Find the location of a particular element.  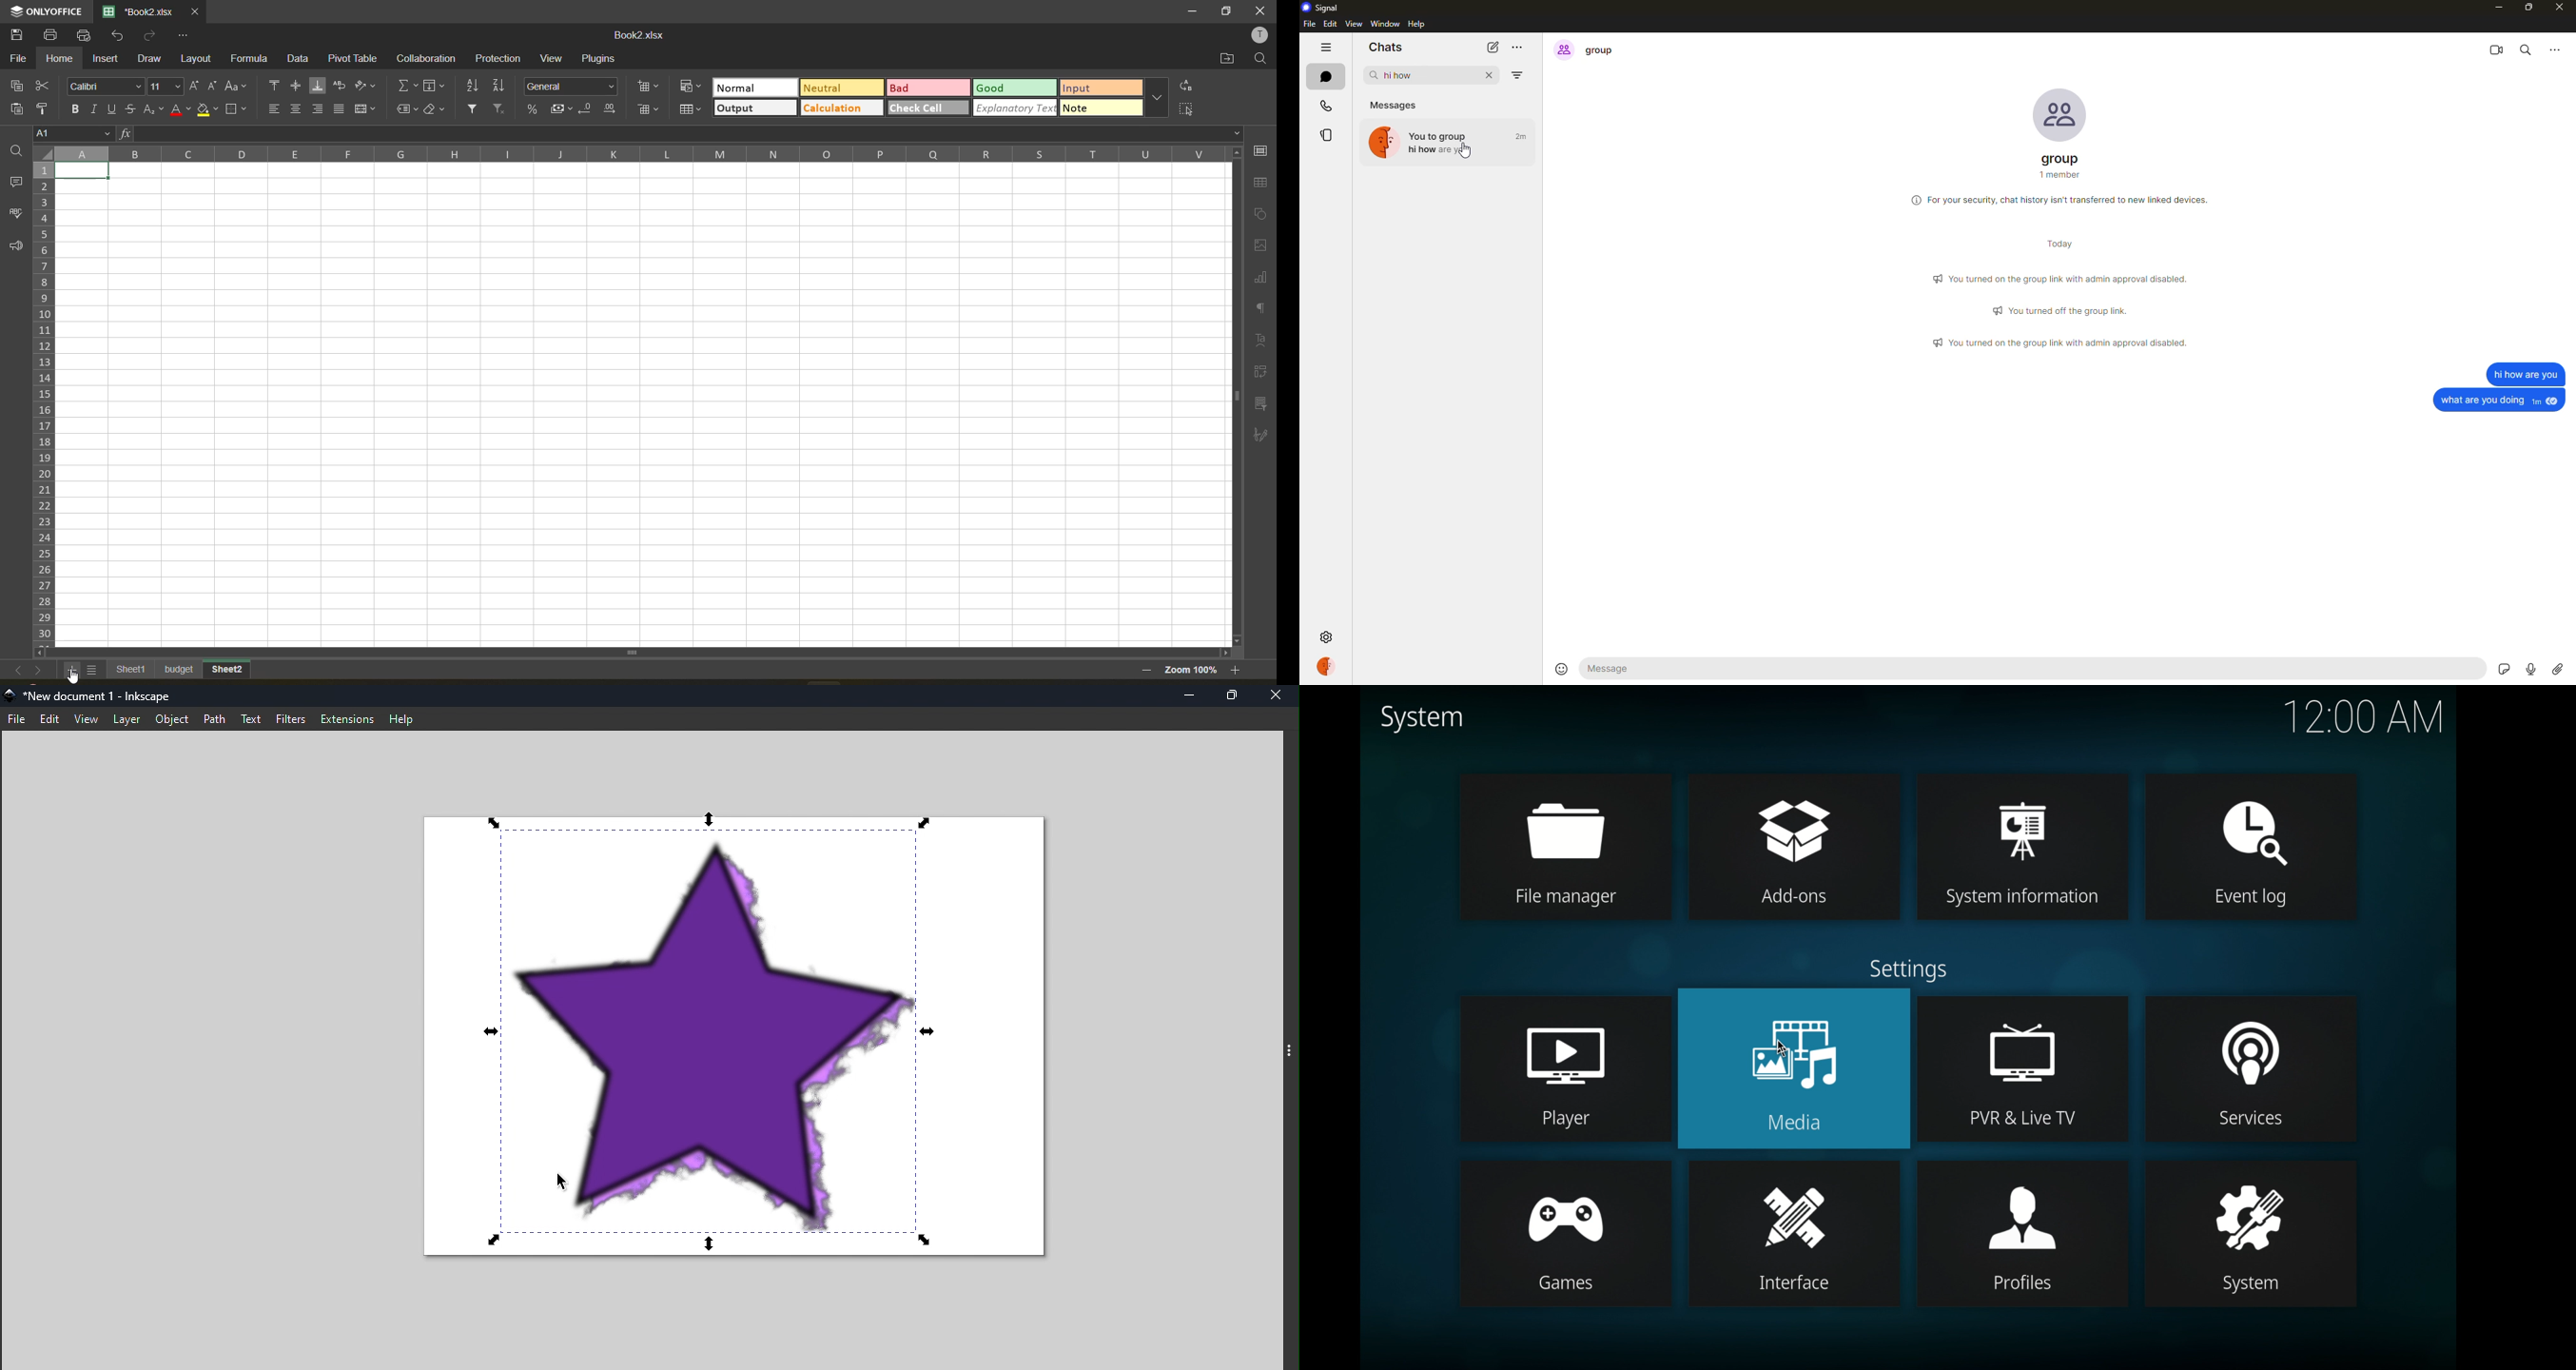

filter is located at coordinates (1520, 75).